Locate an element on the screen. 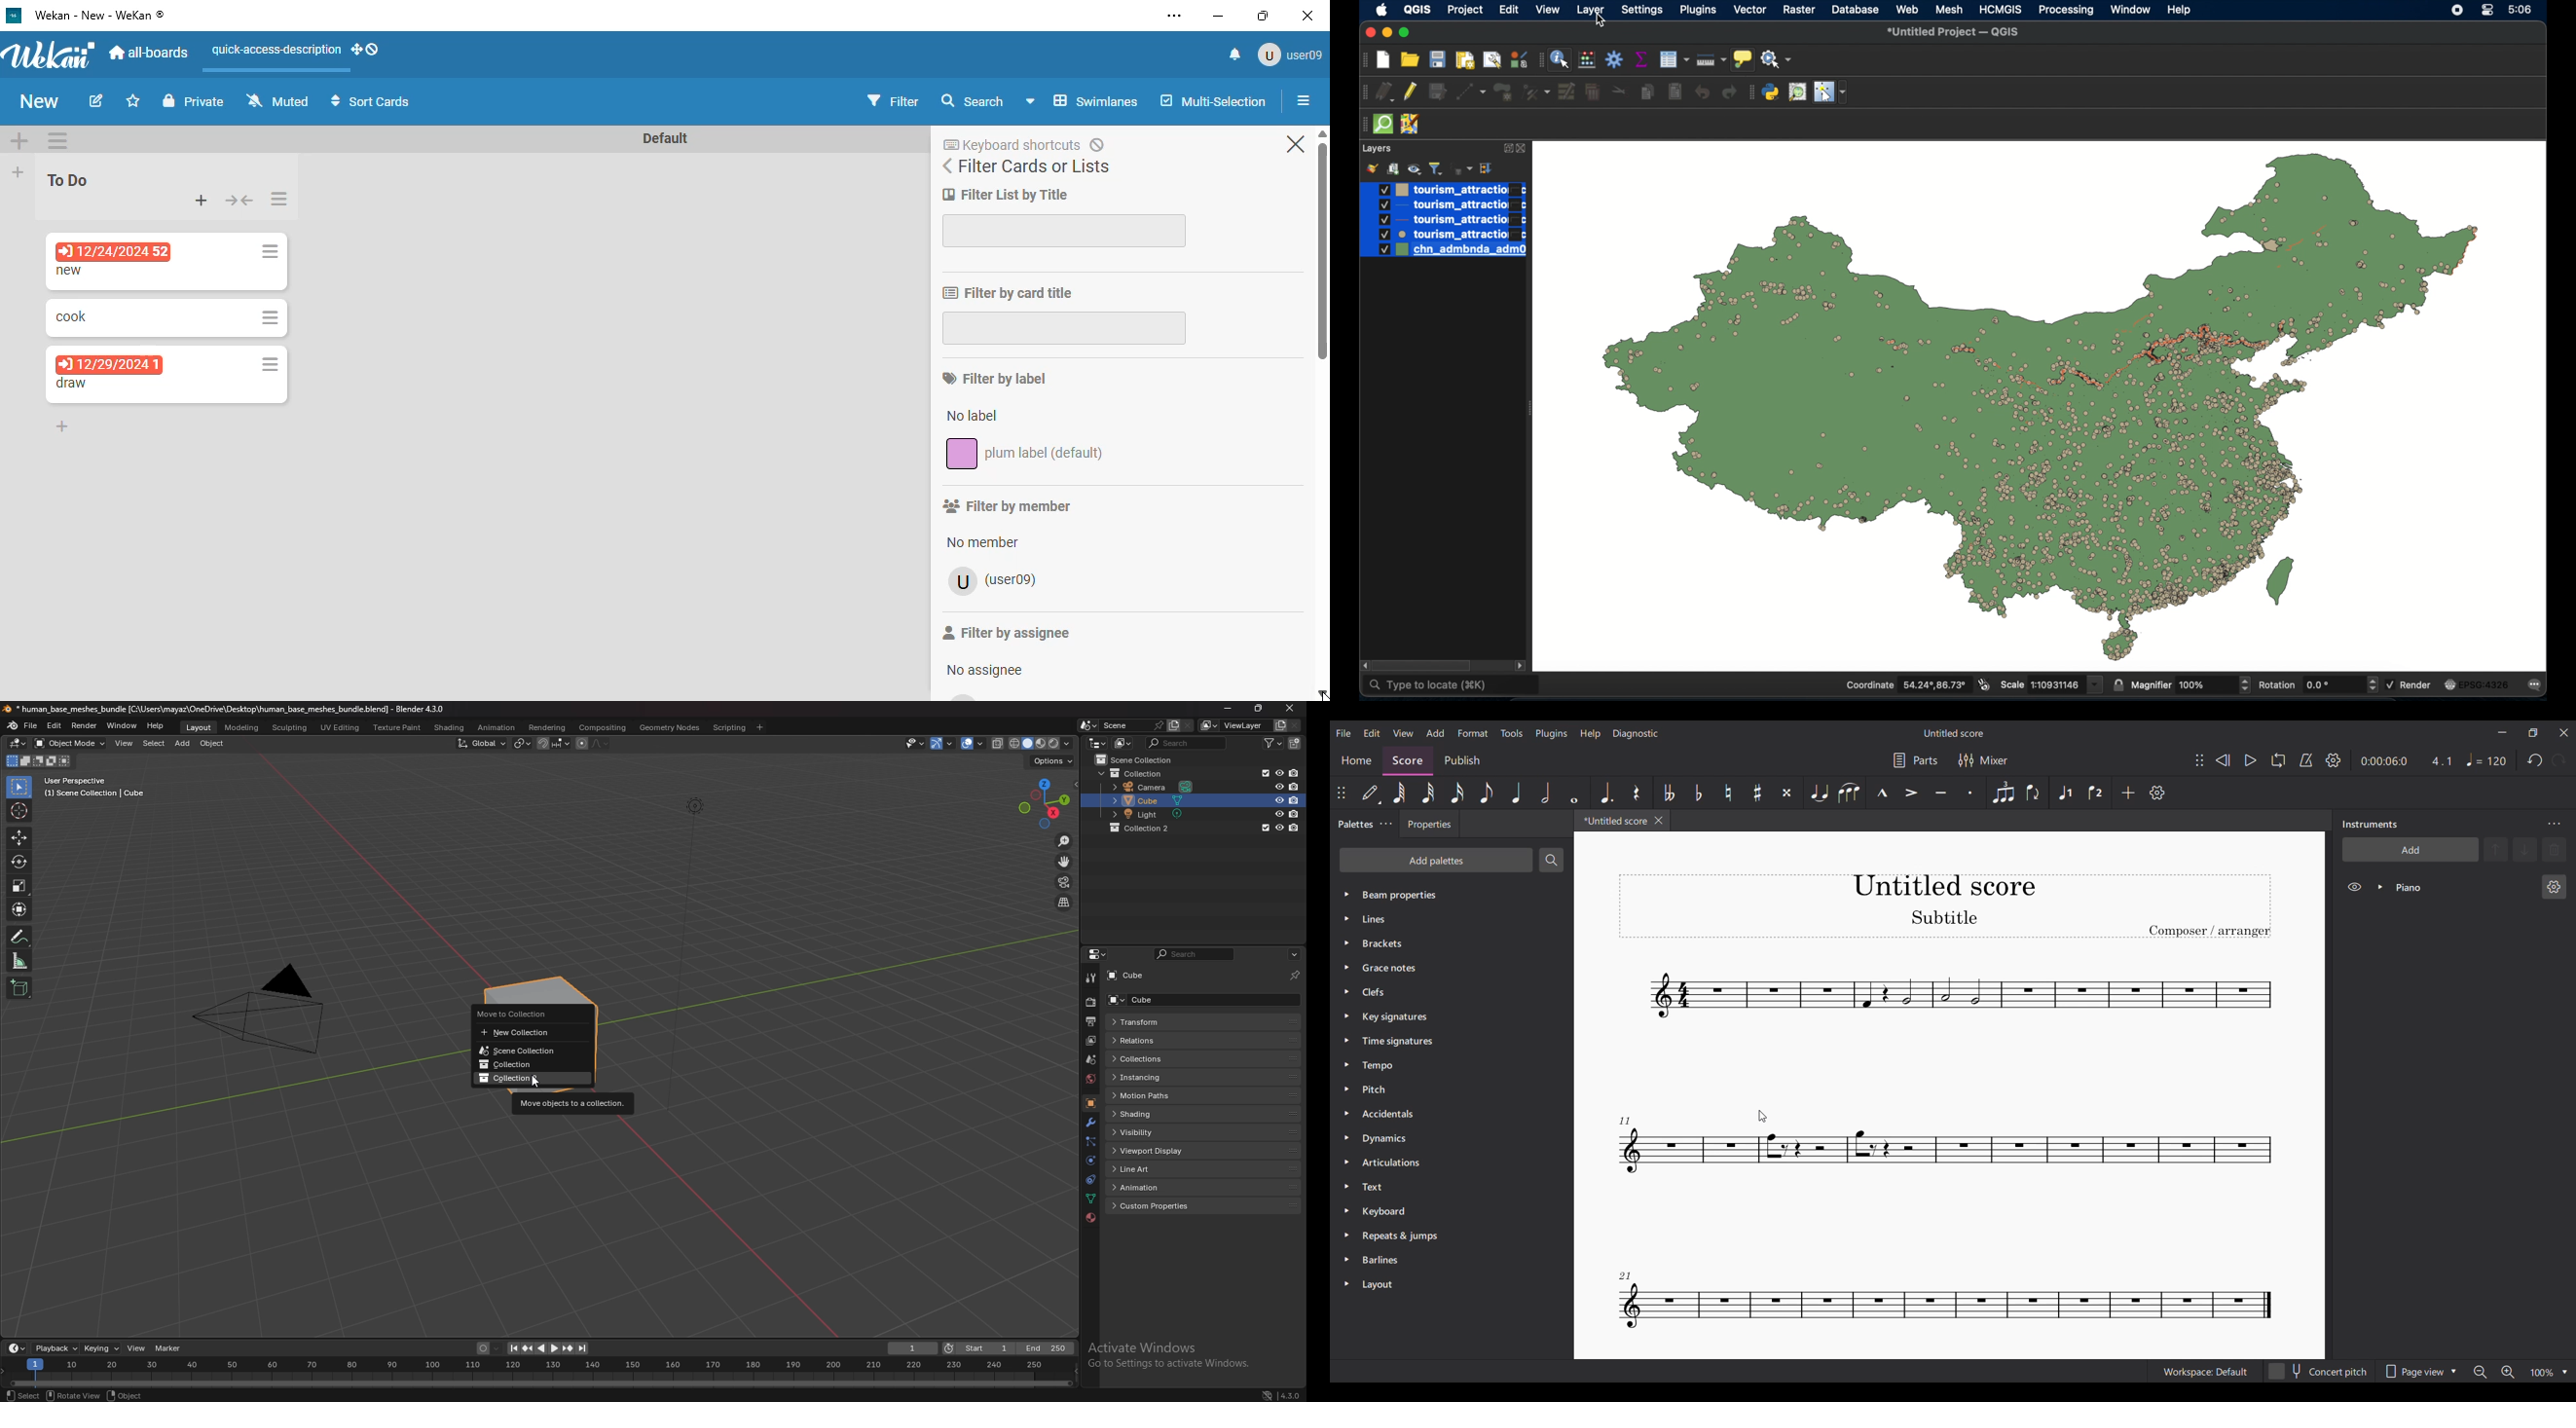  view layer is located at coordinates (1090, 1041).